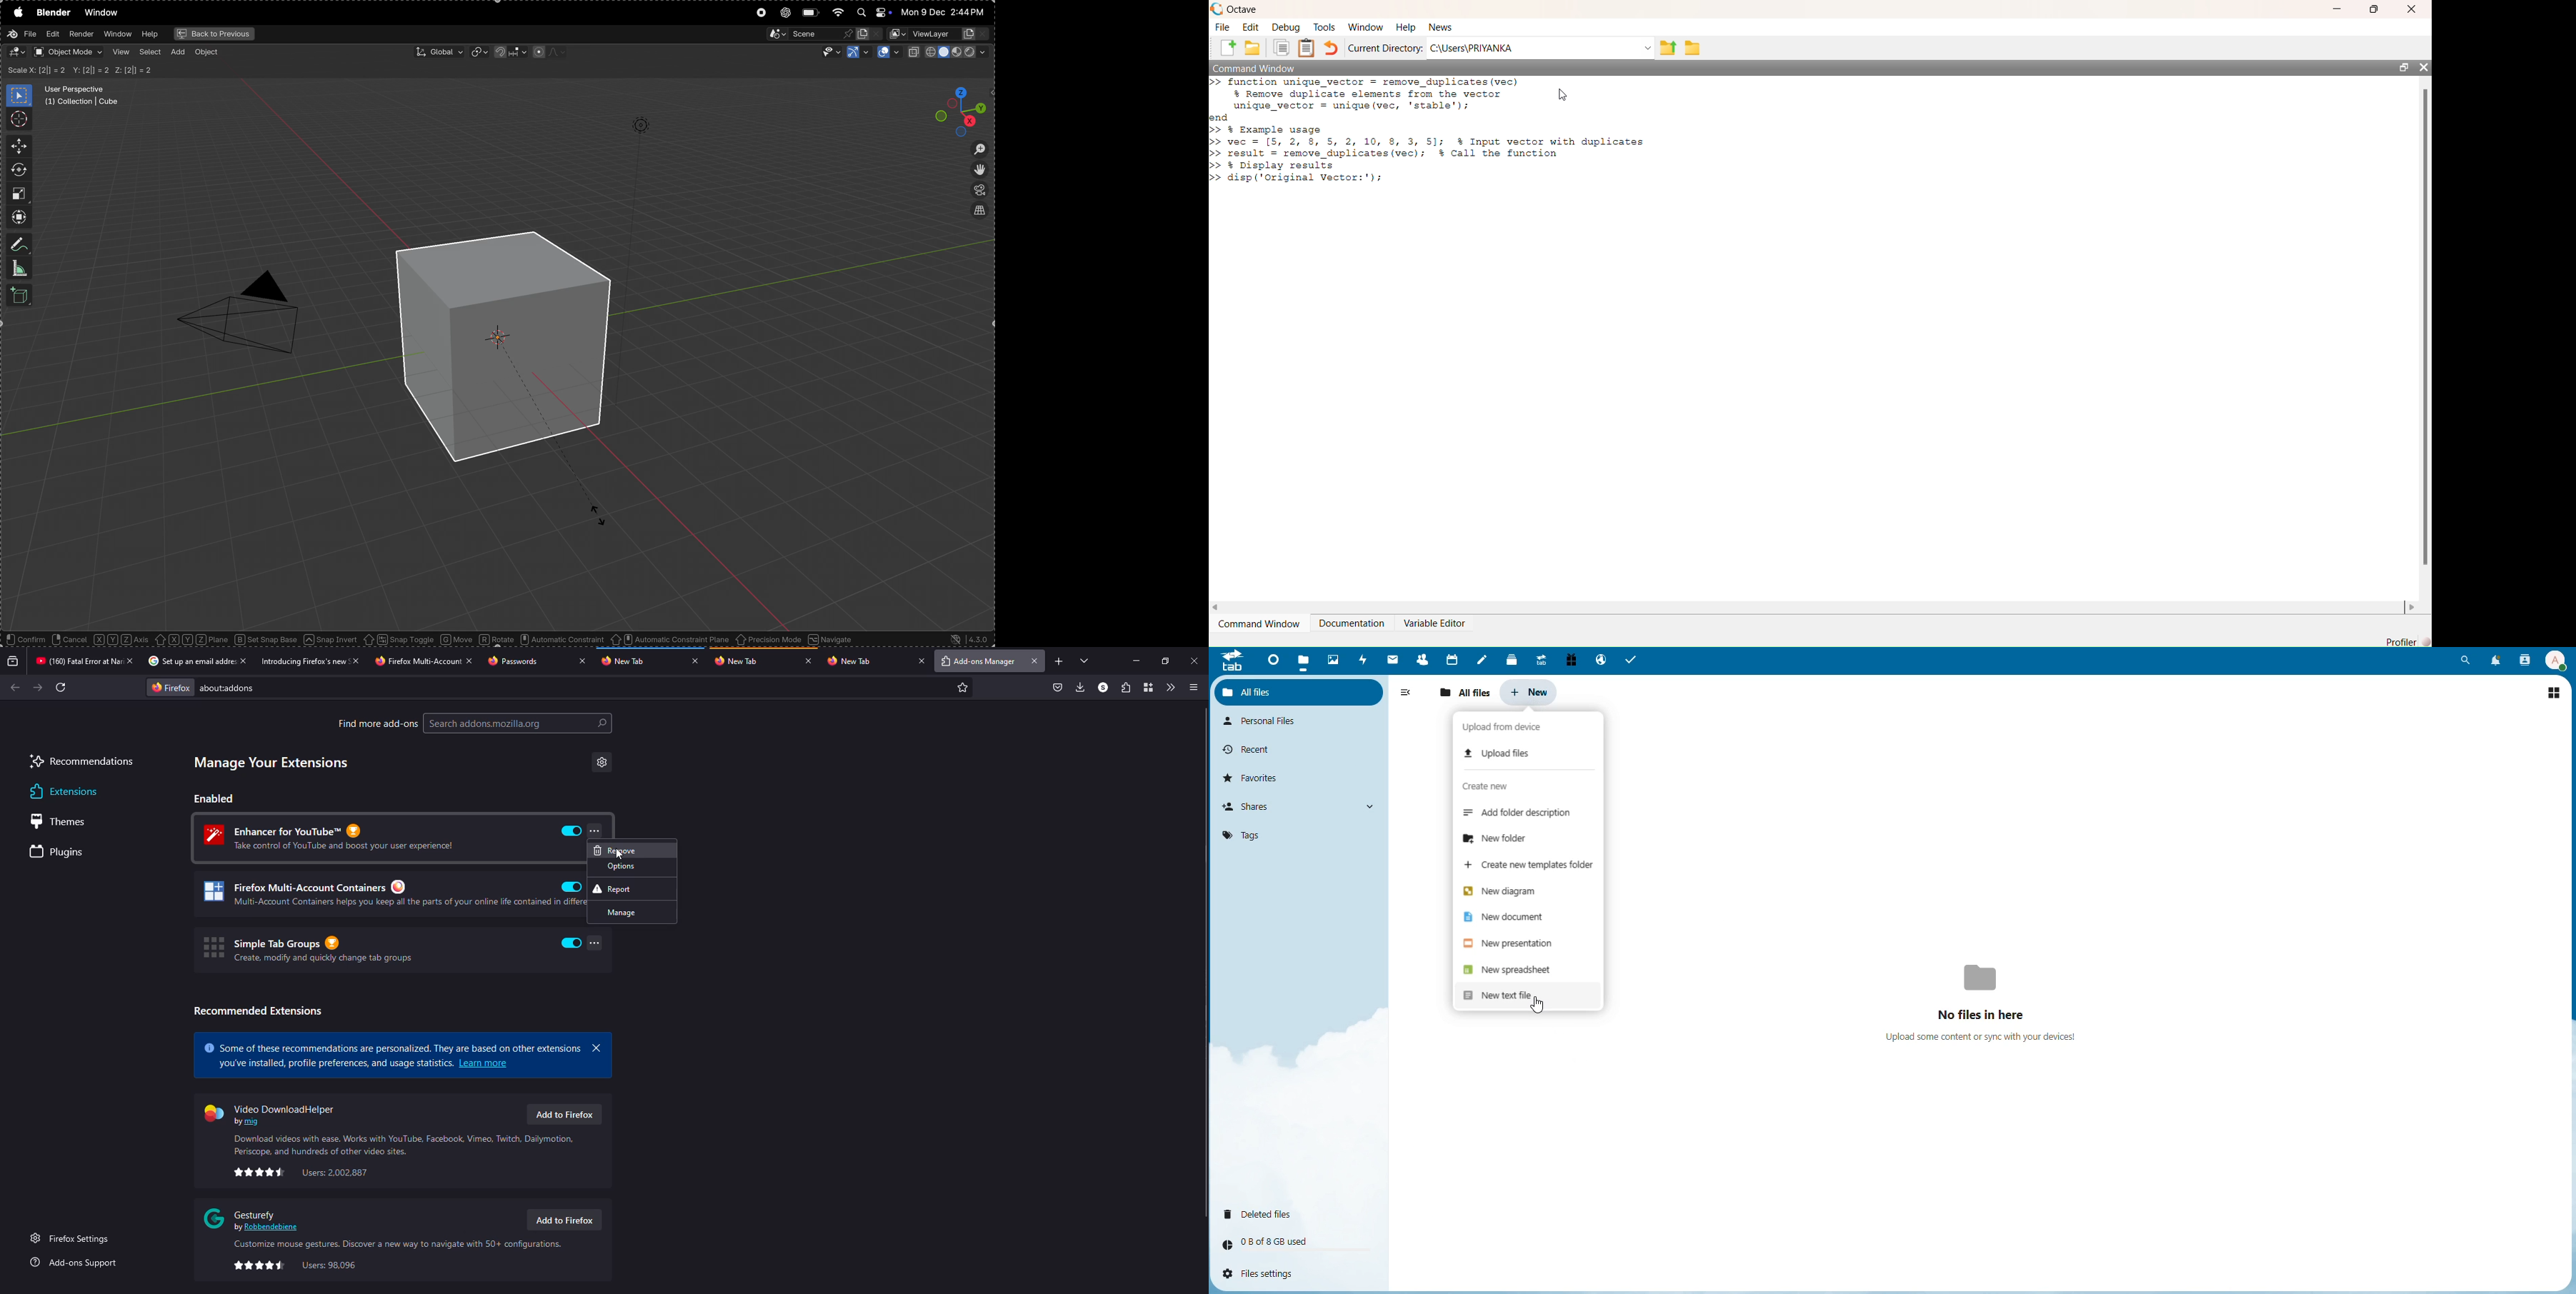 This screenshot has height=1316, width=2576. I want to click on All Files, so click(1264, 691).